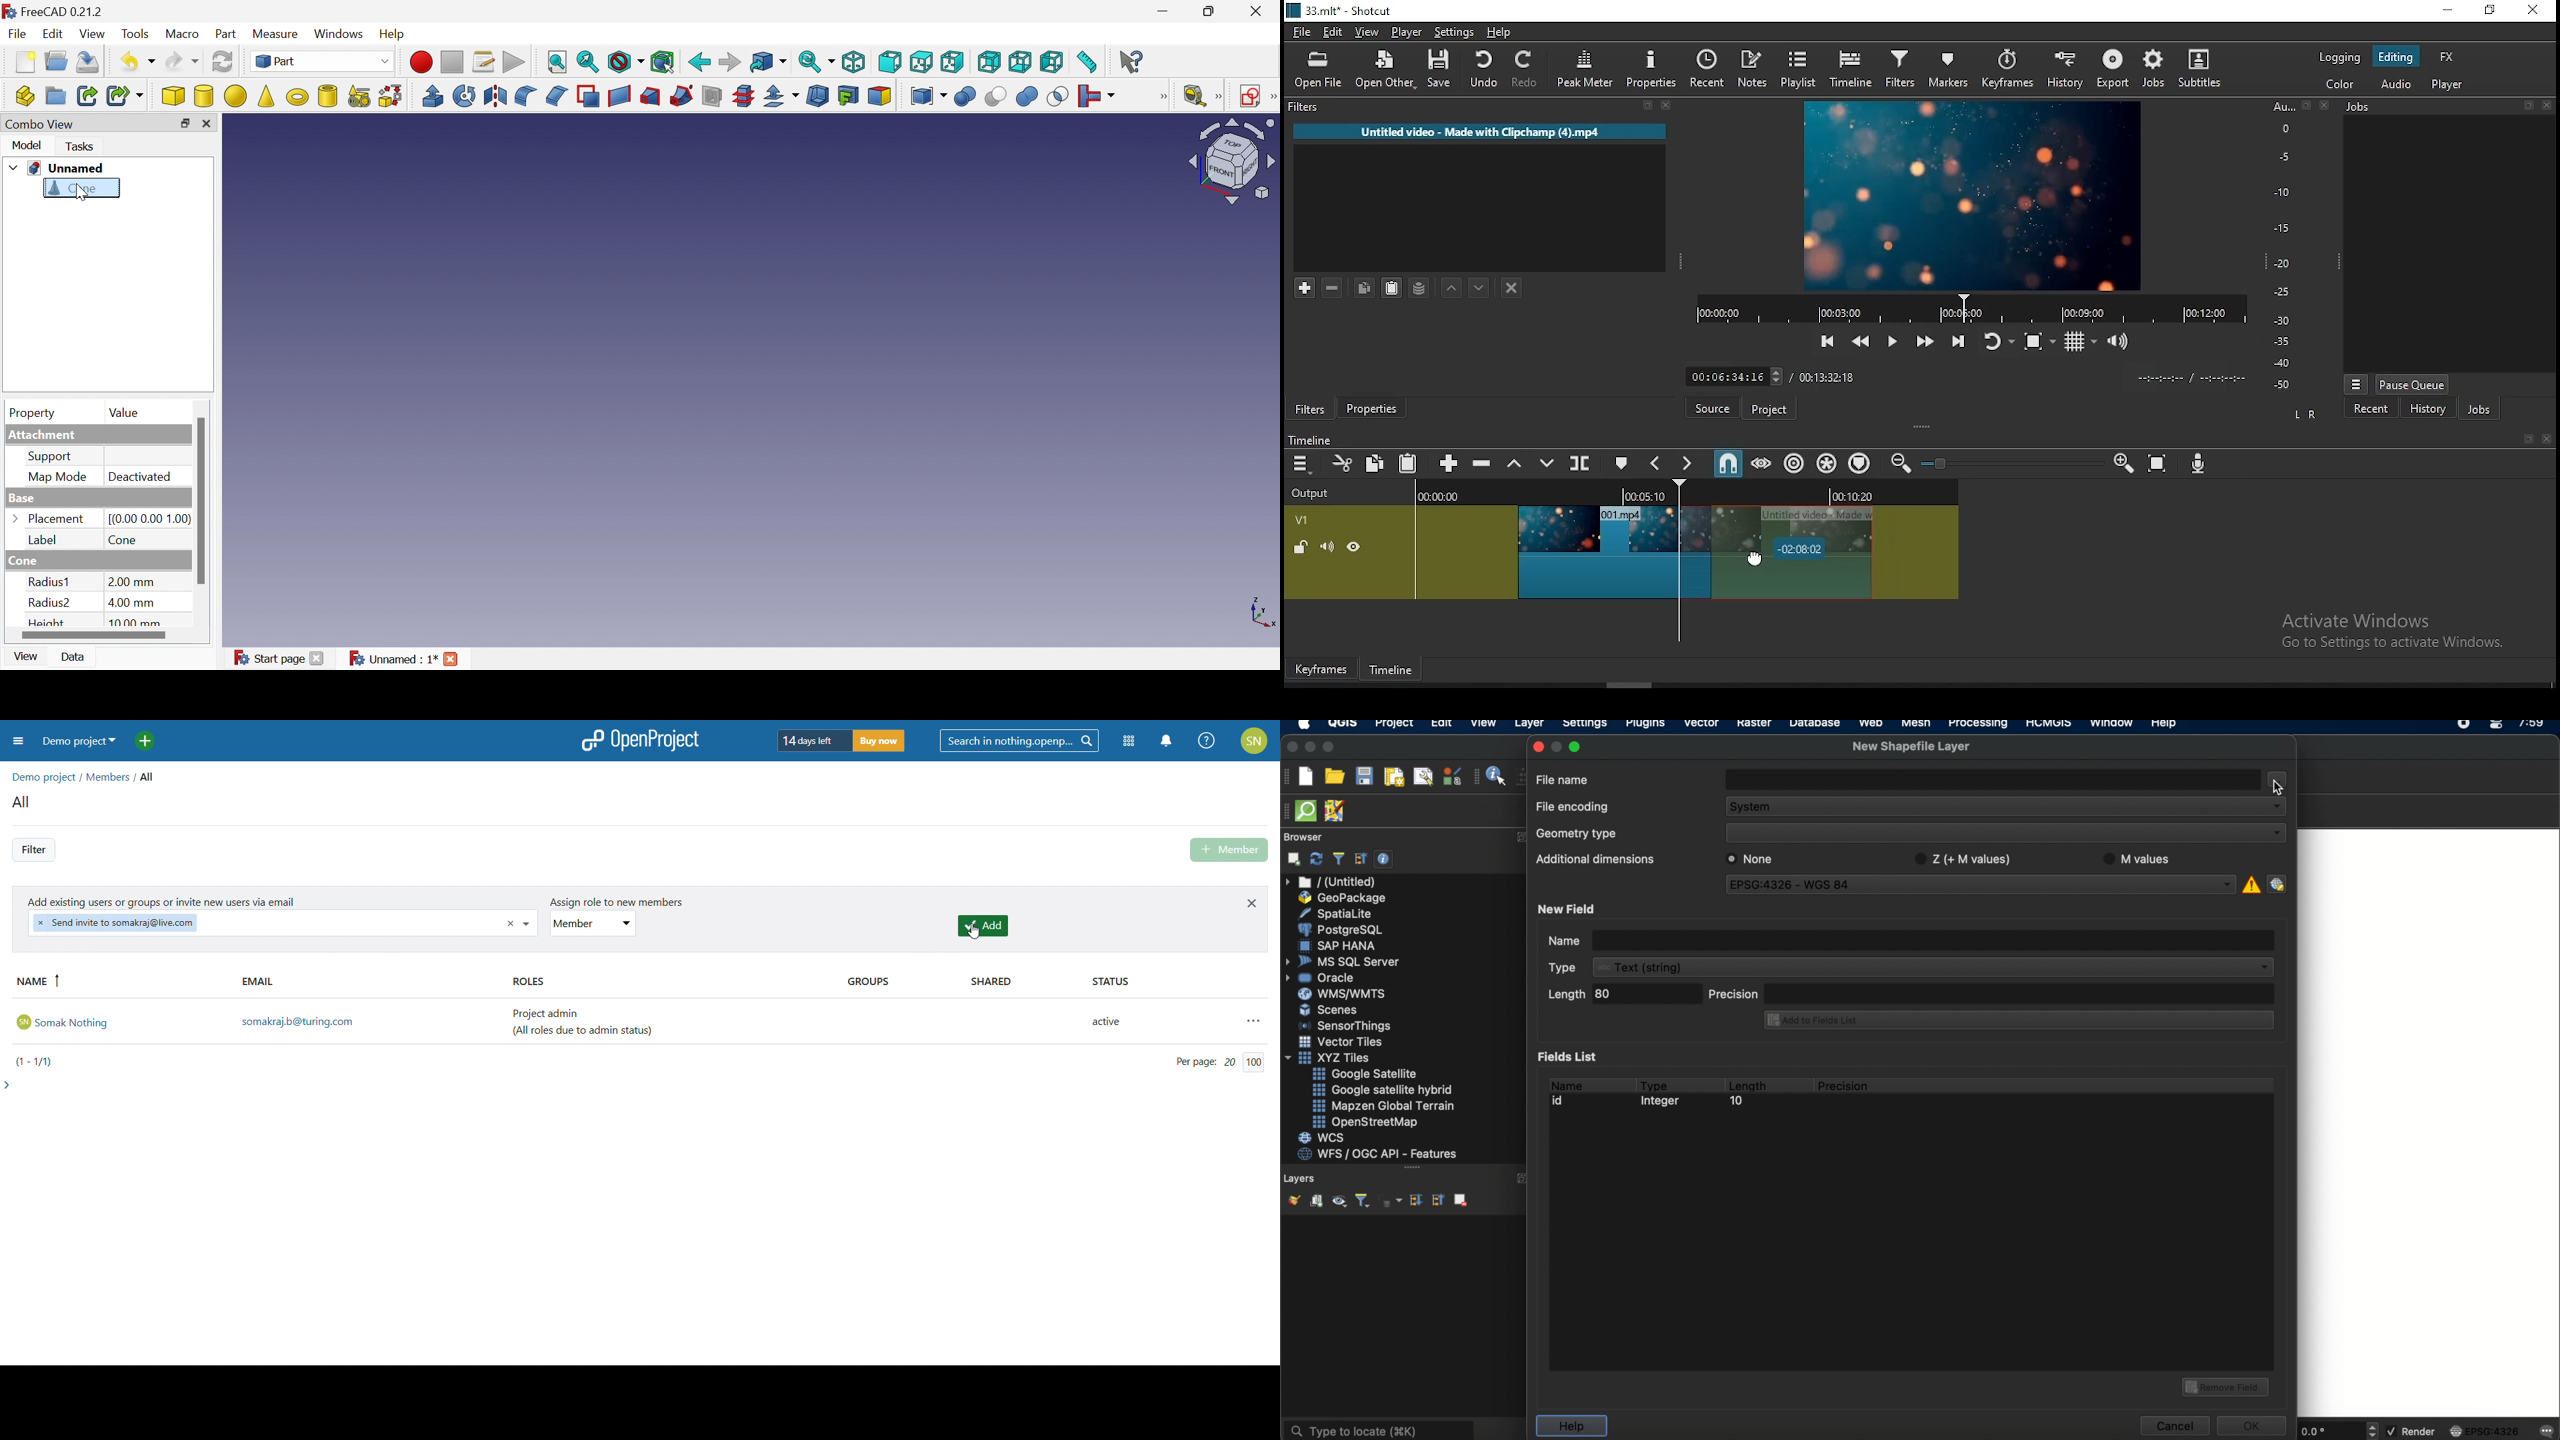 The width and height of the screenshot is (2576, 1456). What do you see at coordinates (1229, 163) in the screenshot?
I see `Viewing angle` at bounding box center [1229, 163].